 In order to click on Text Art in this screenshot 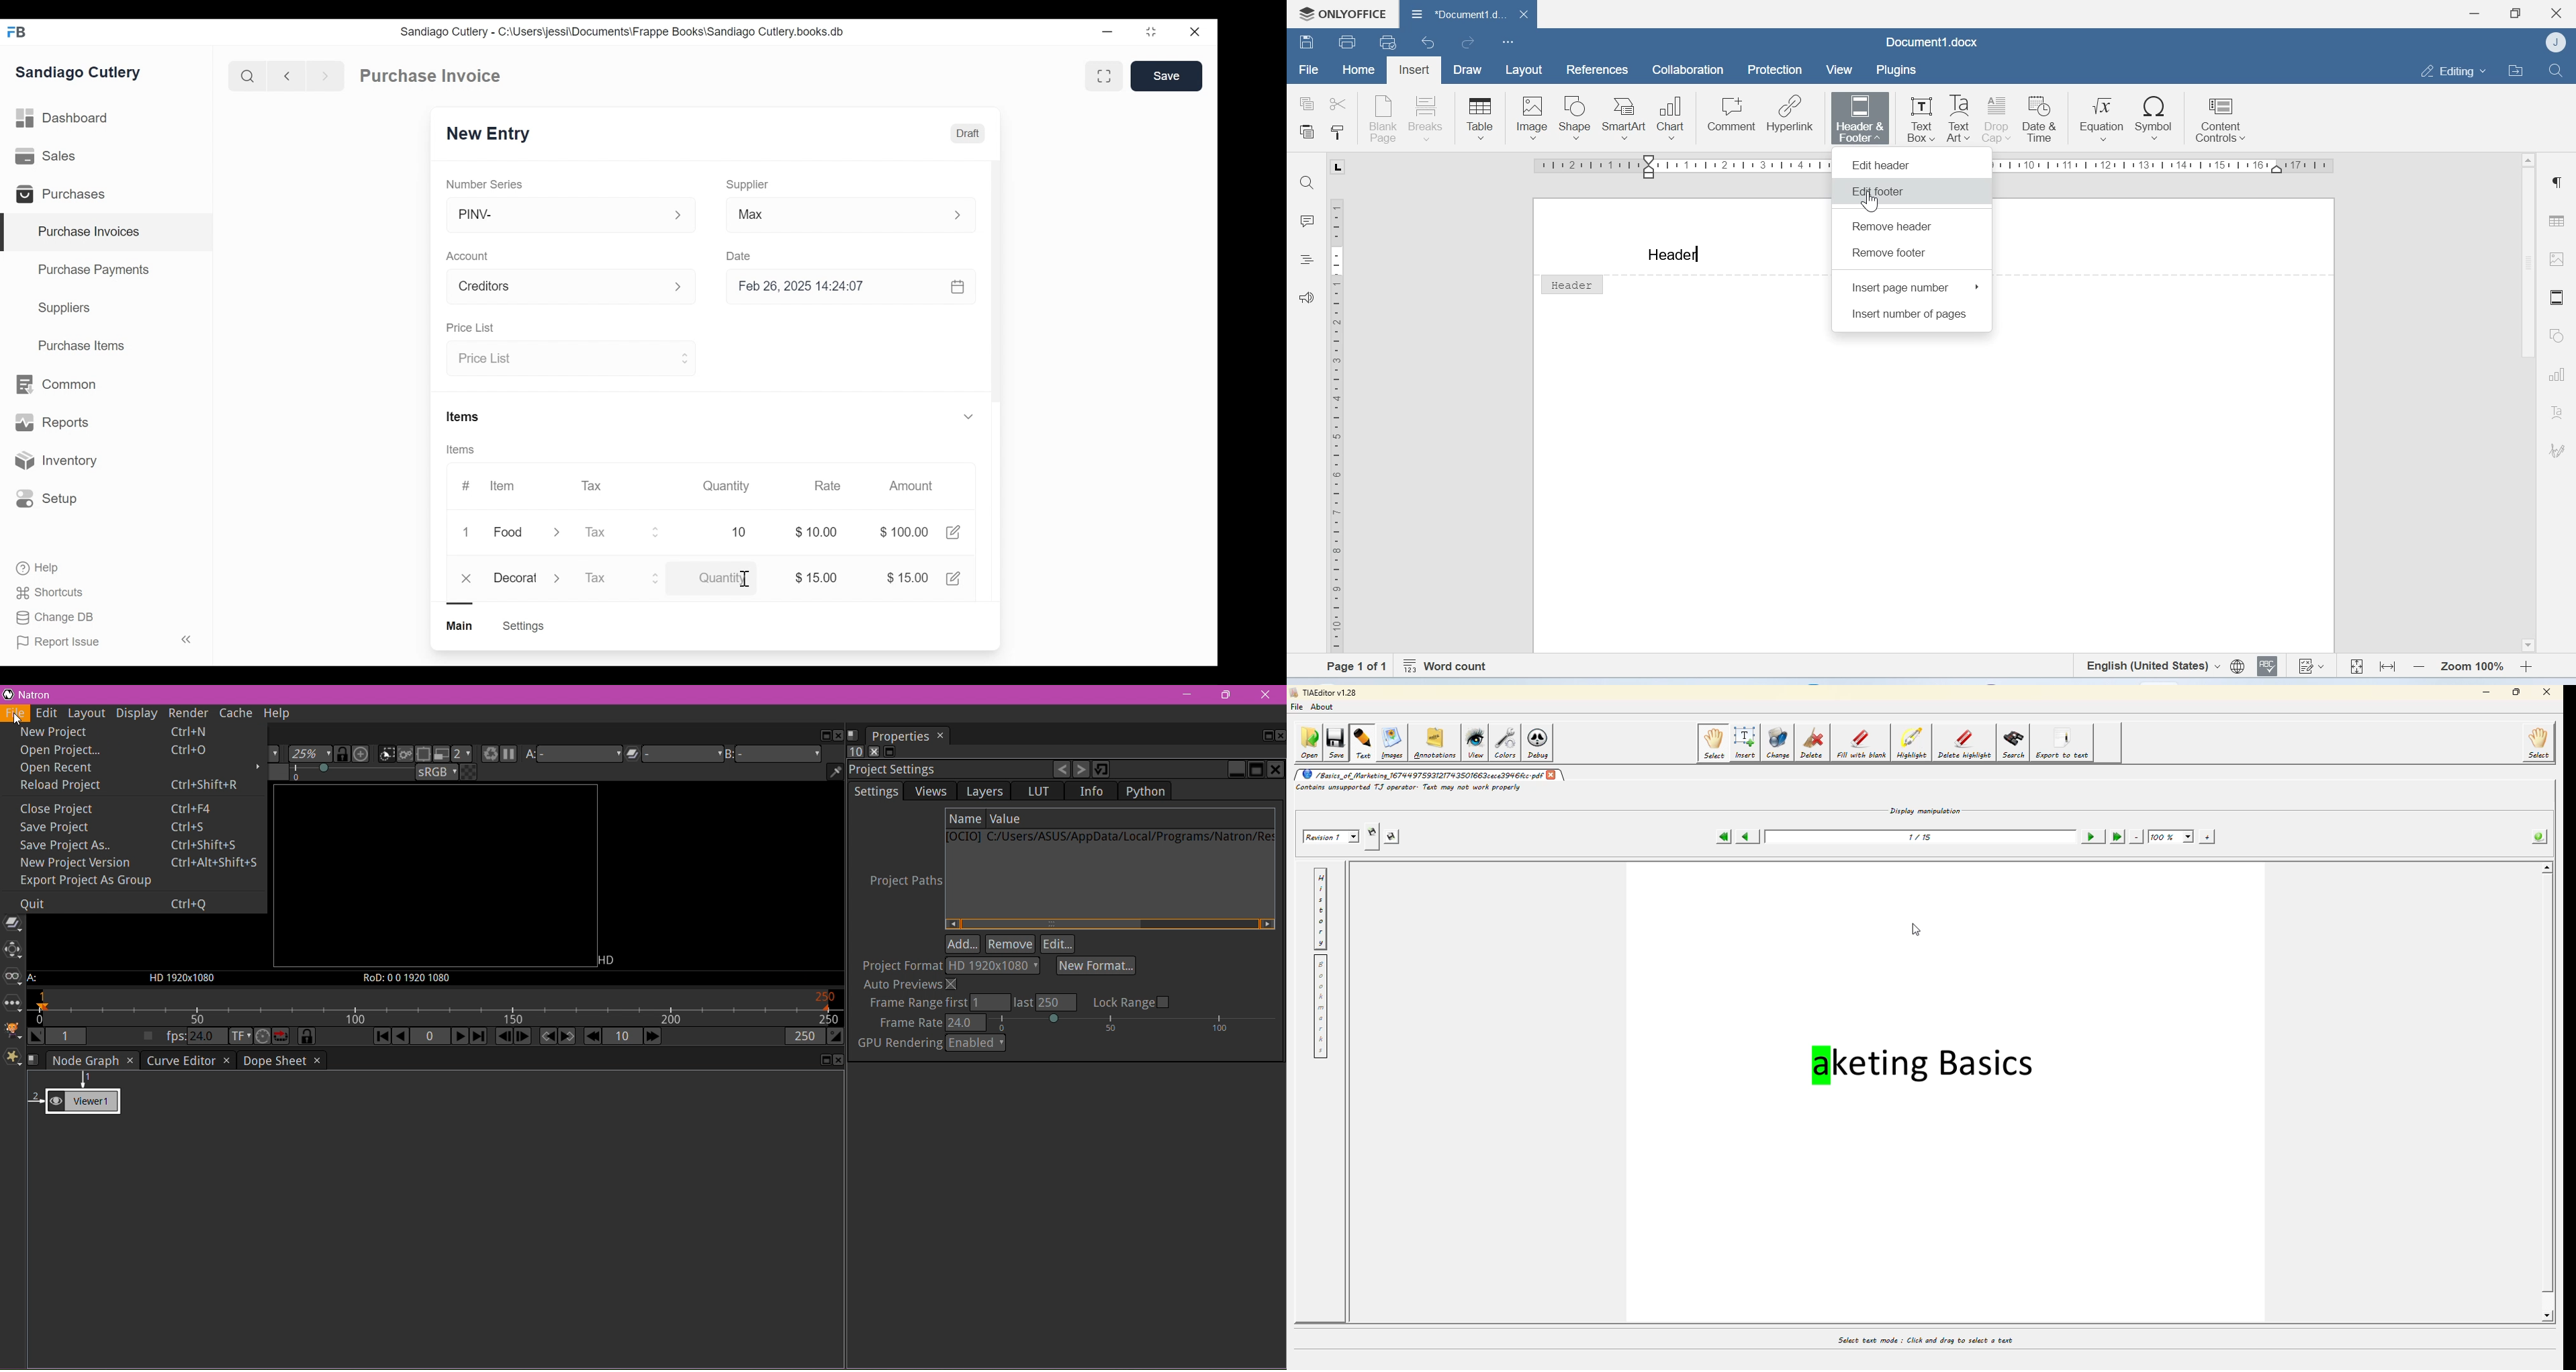, I will do `click(1959, 120)`.